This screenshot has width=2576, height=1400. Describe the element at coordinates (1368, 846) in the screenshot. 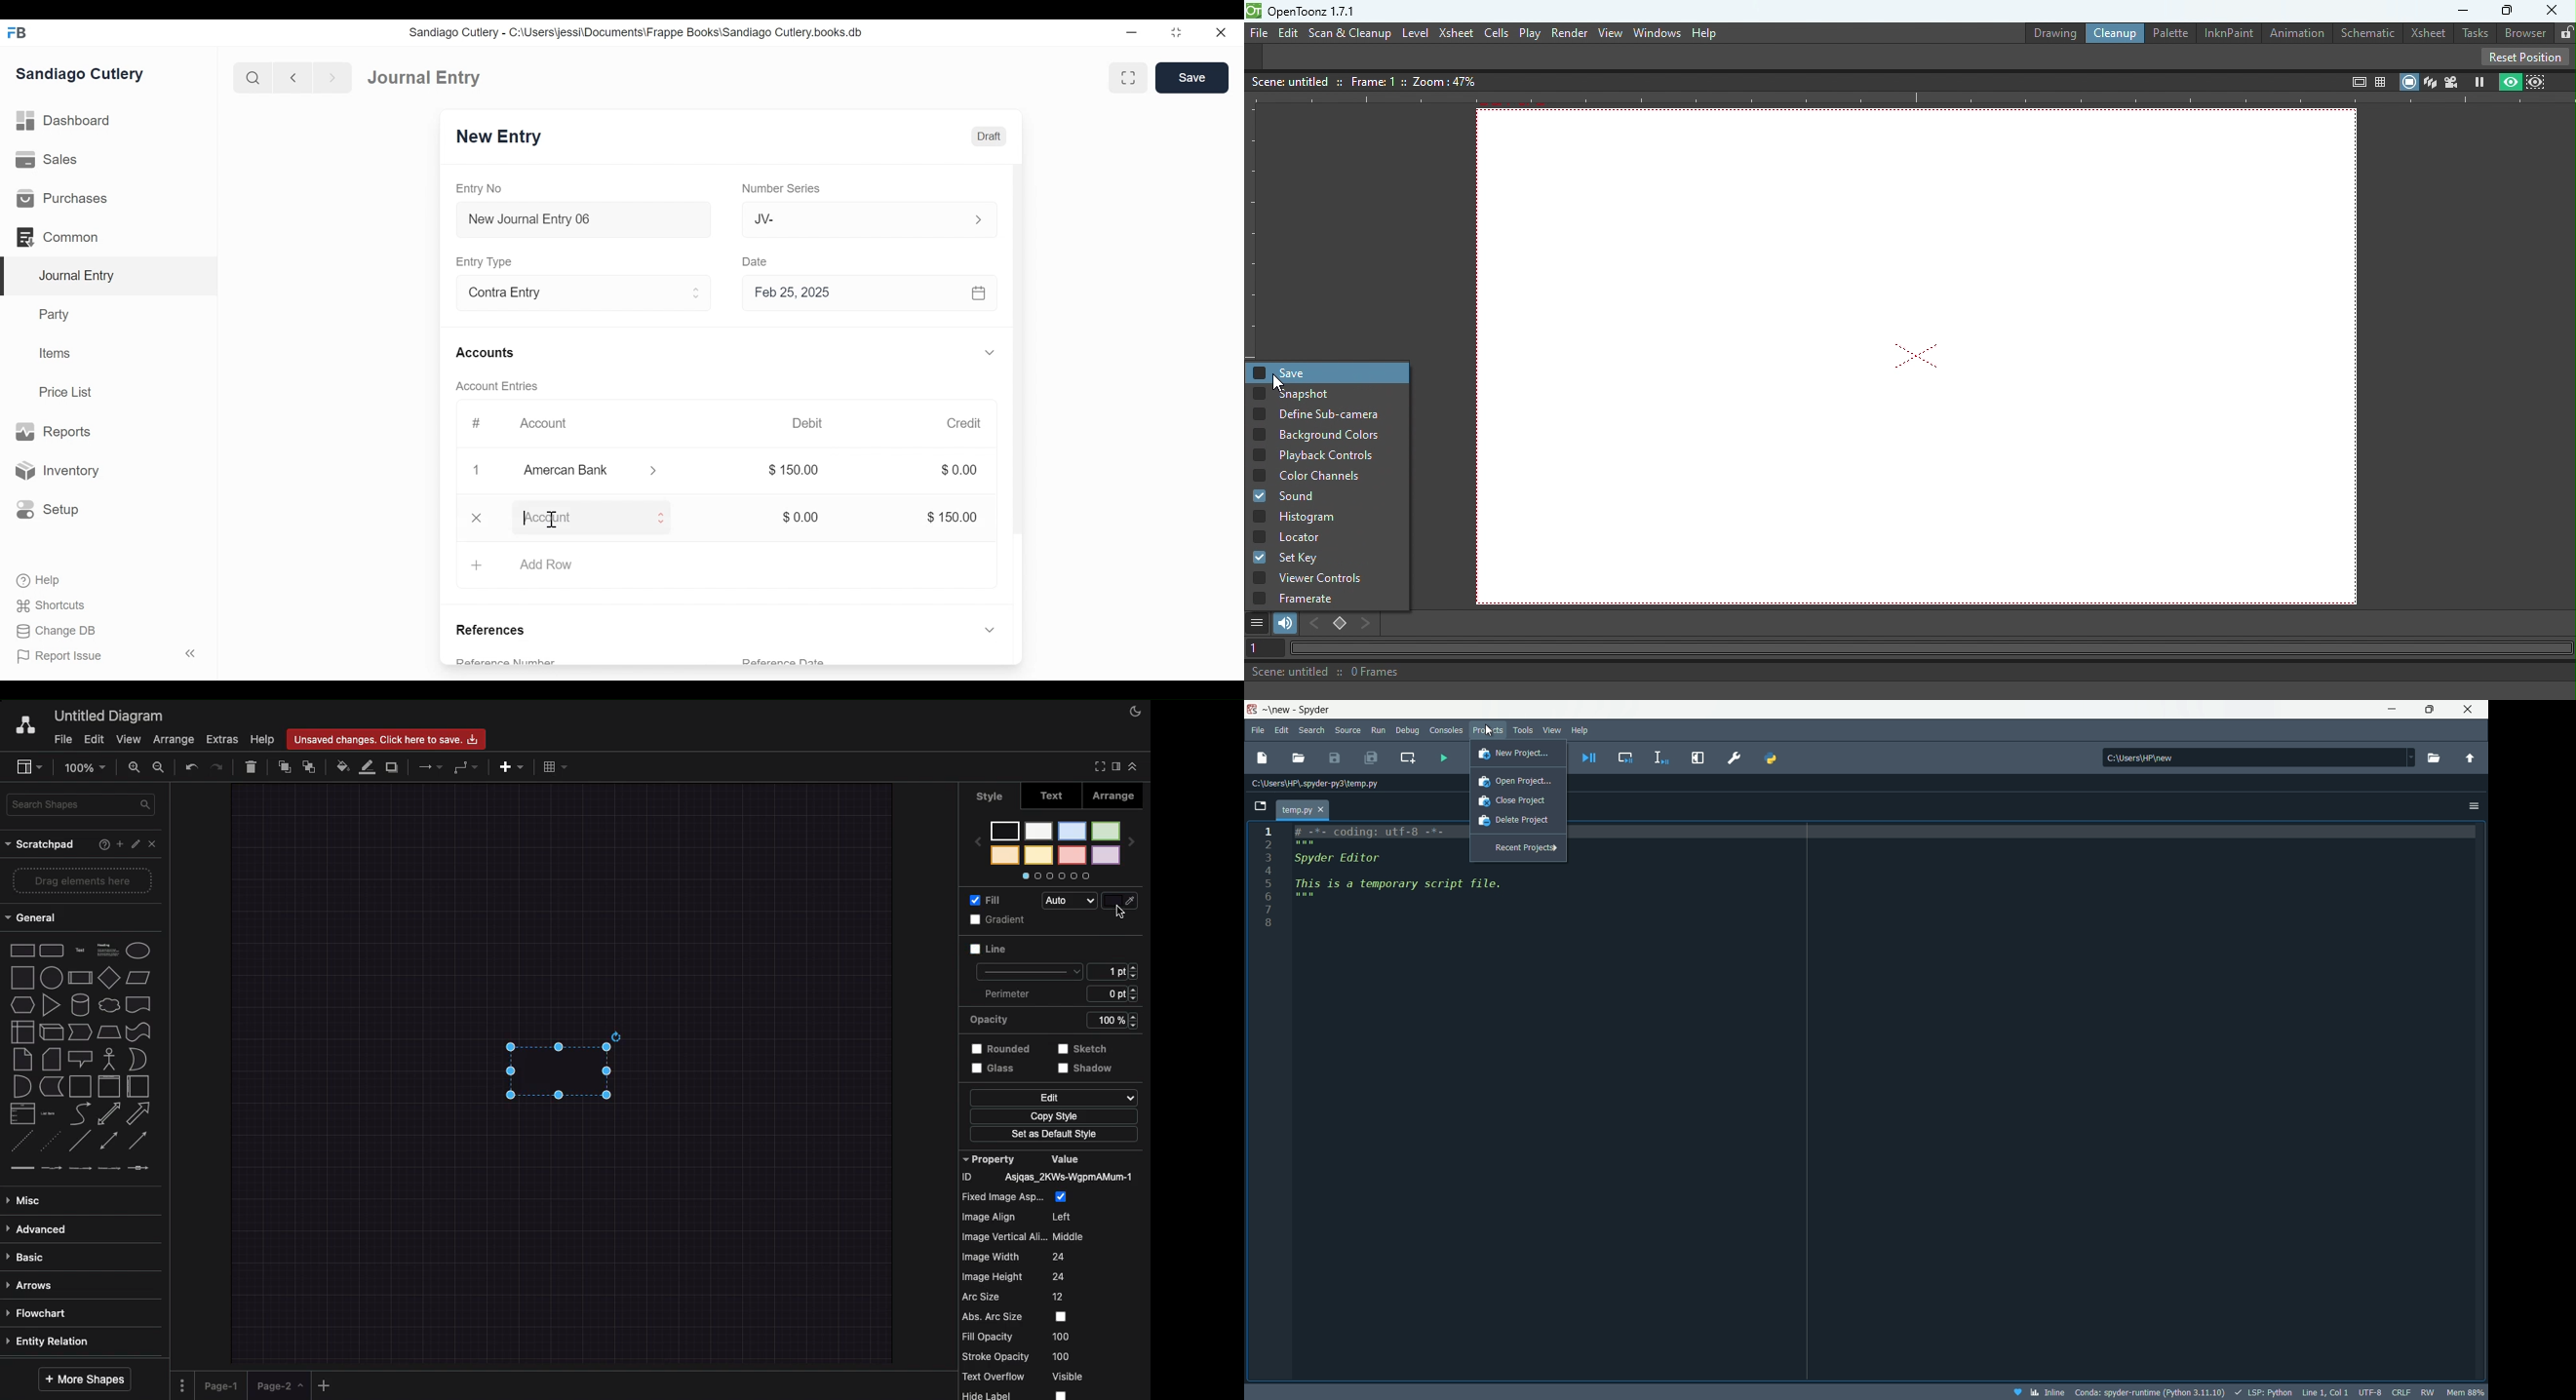

I see `# -*- coding: utf-8 -*-Spyder Editor` at that location.